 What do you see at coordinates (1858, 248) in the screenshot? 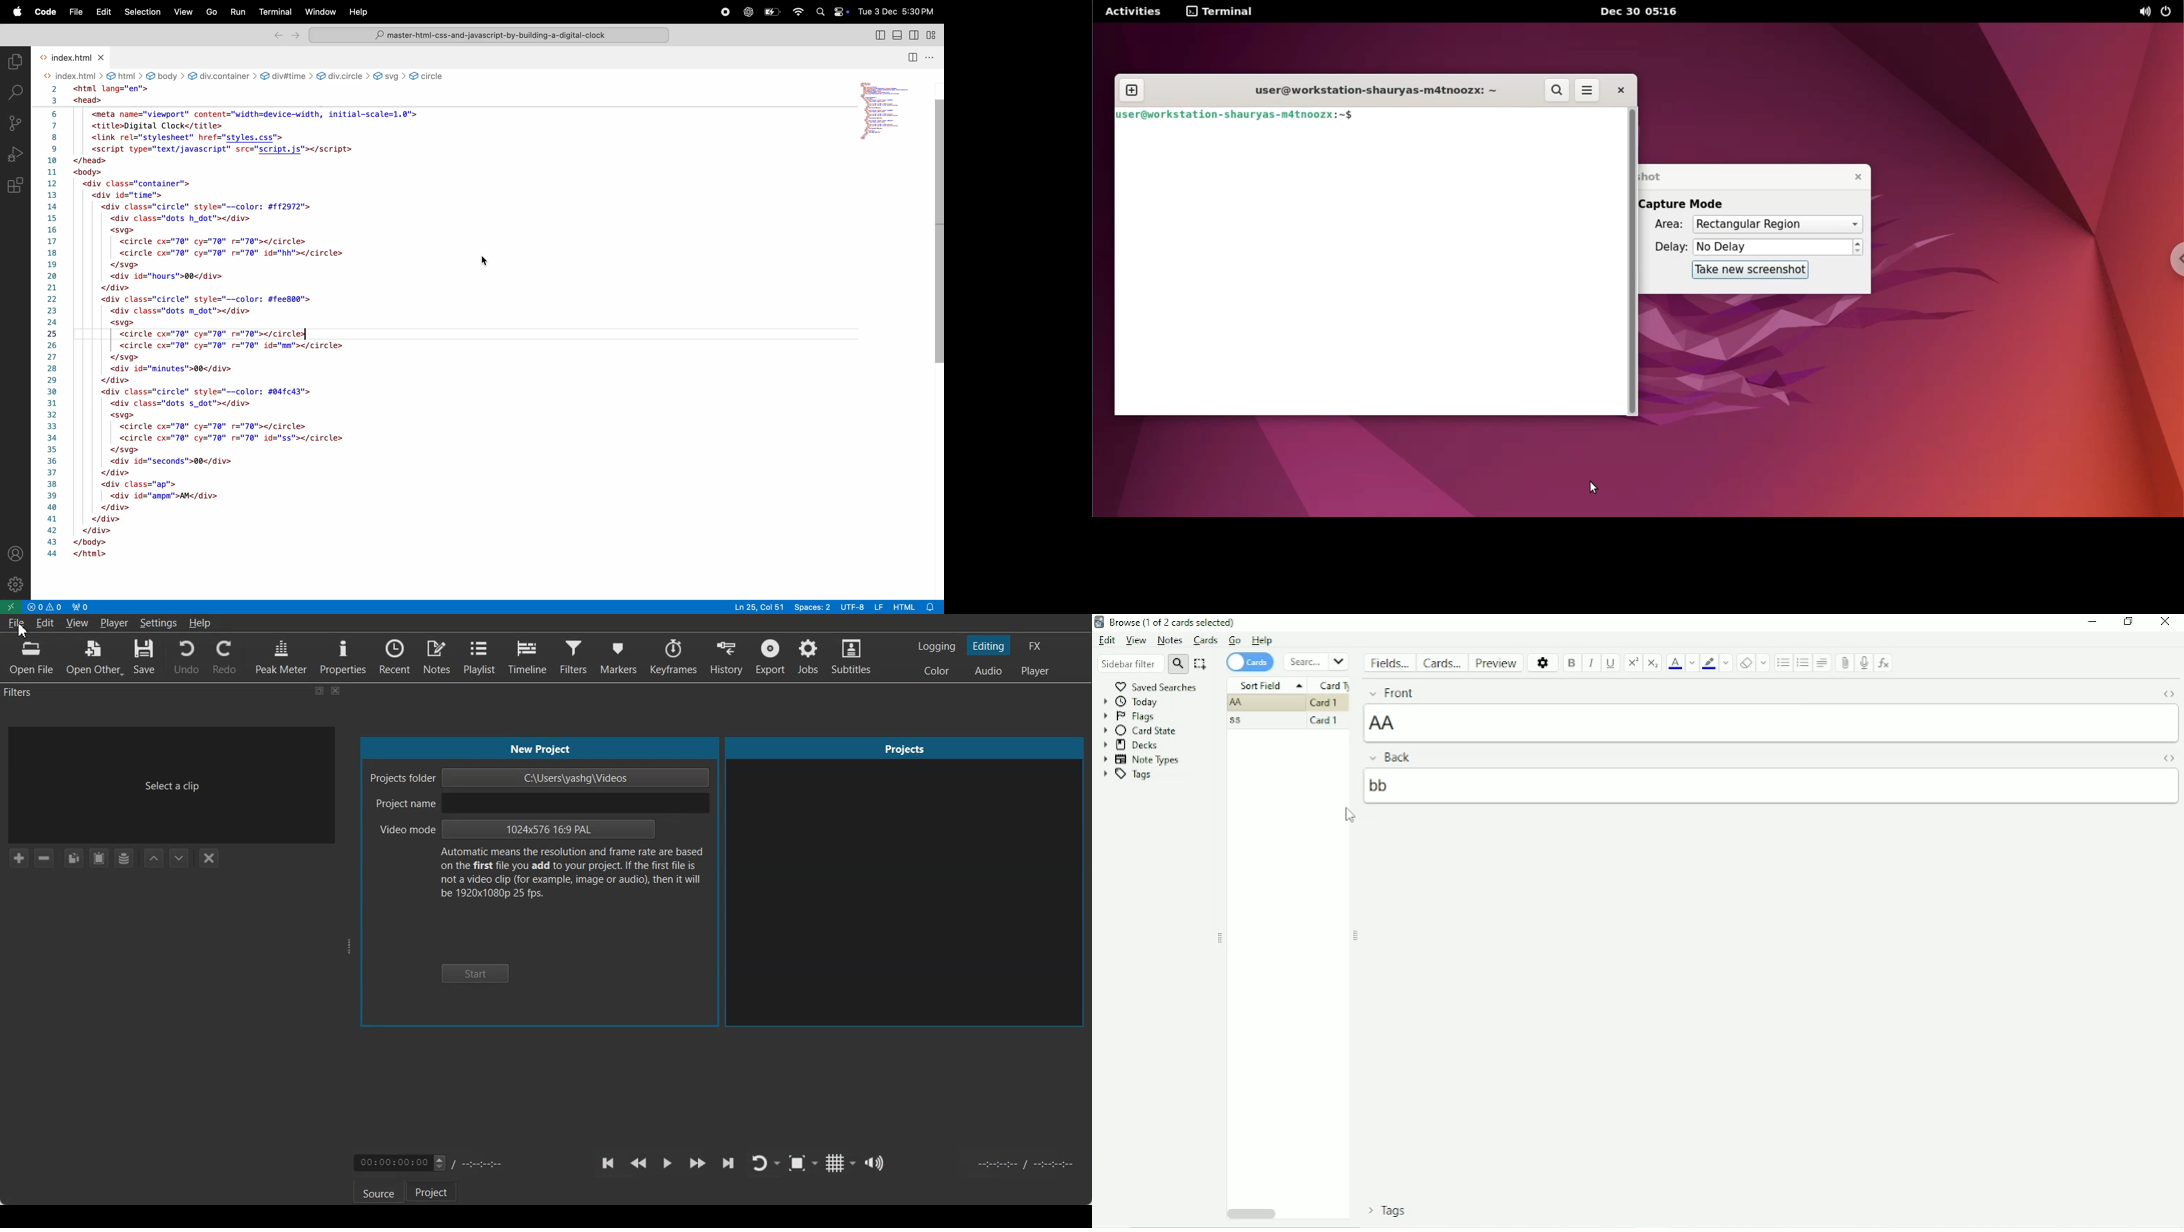
I see `increment or decrement delay` at bounding box center [1858, 248].